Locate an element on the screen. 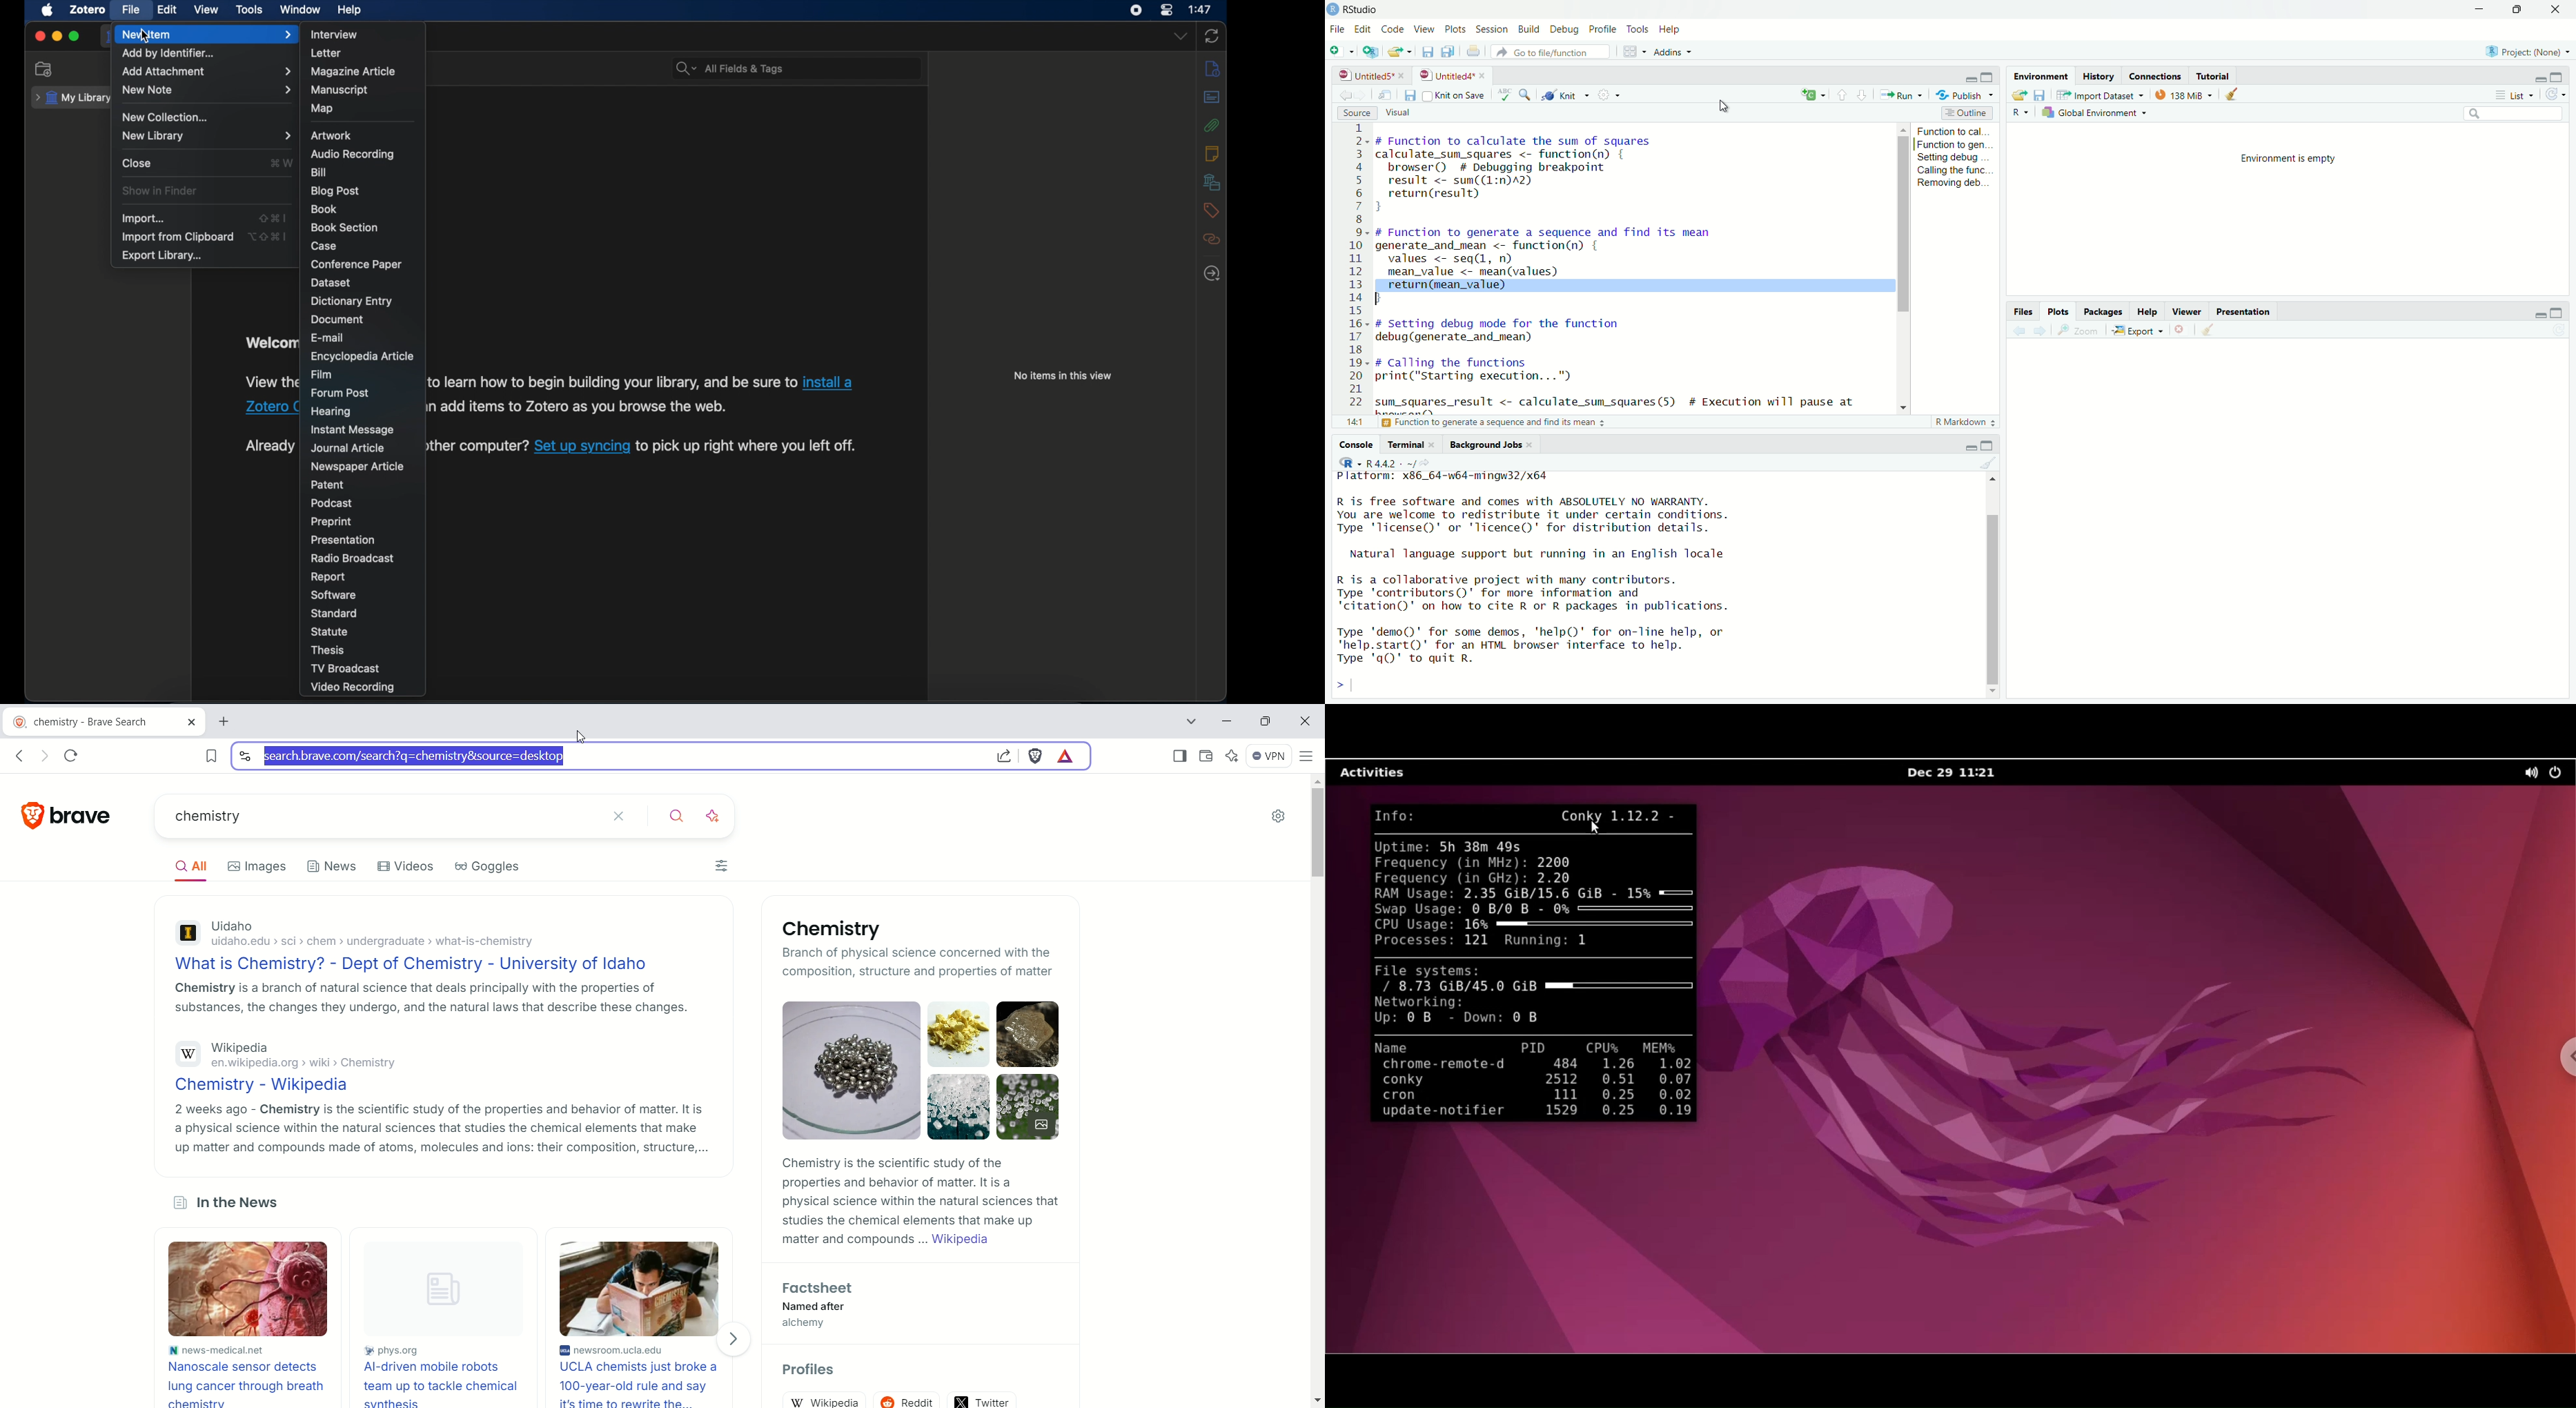 The height and width of the screenshot is (1428, 2576). previous plot is located at coordinates (2017, 330).